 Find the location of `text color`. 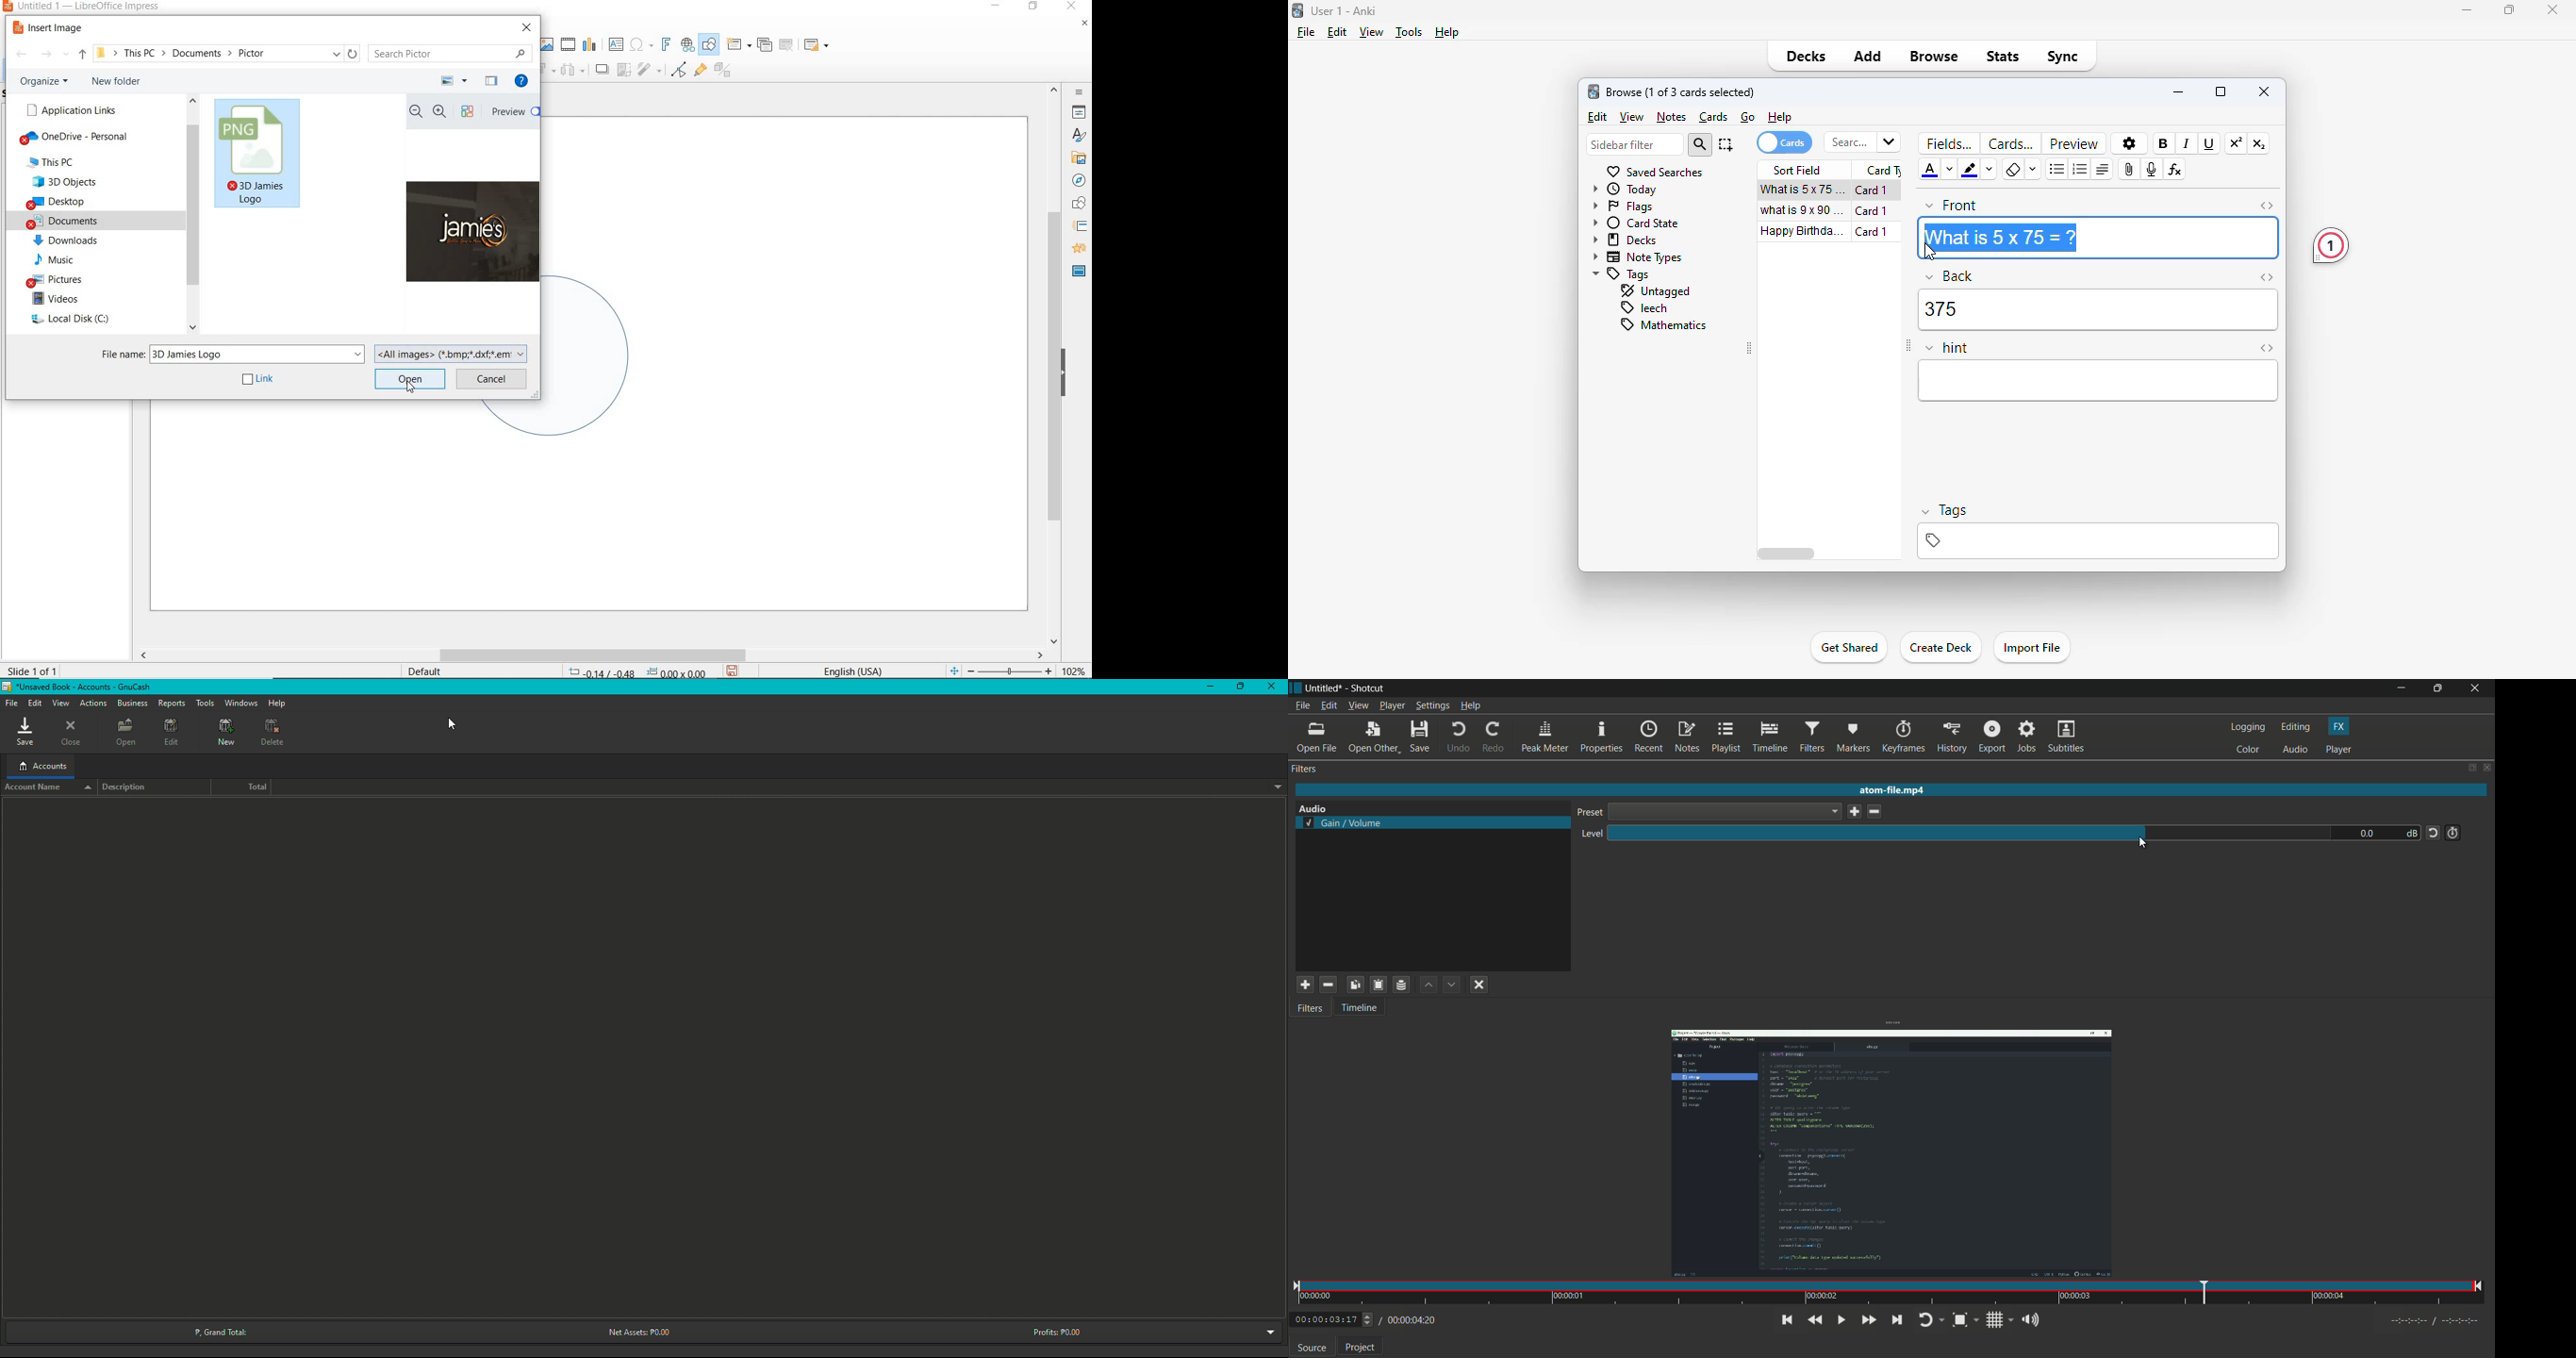

text color is located at coordinates (1929, 171).